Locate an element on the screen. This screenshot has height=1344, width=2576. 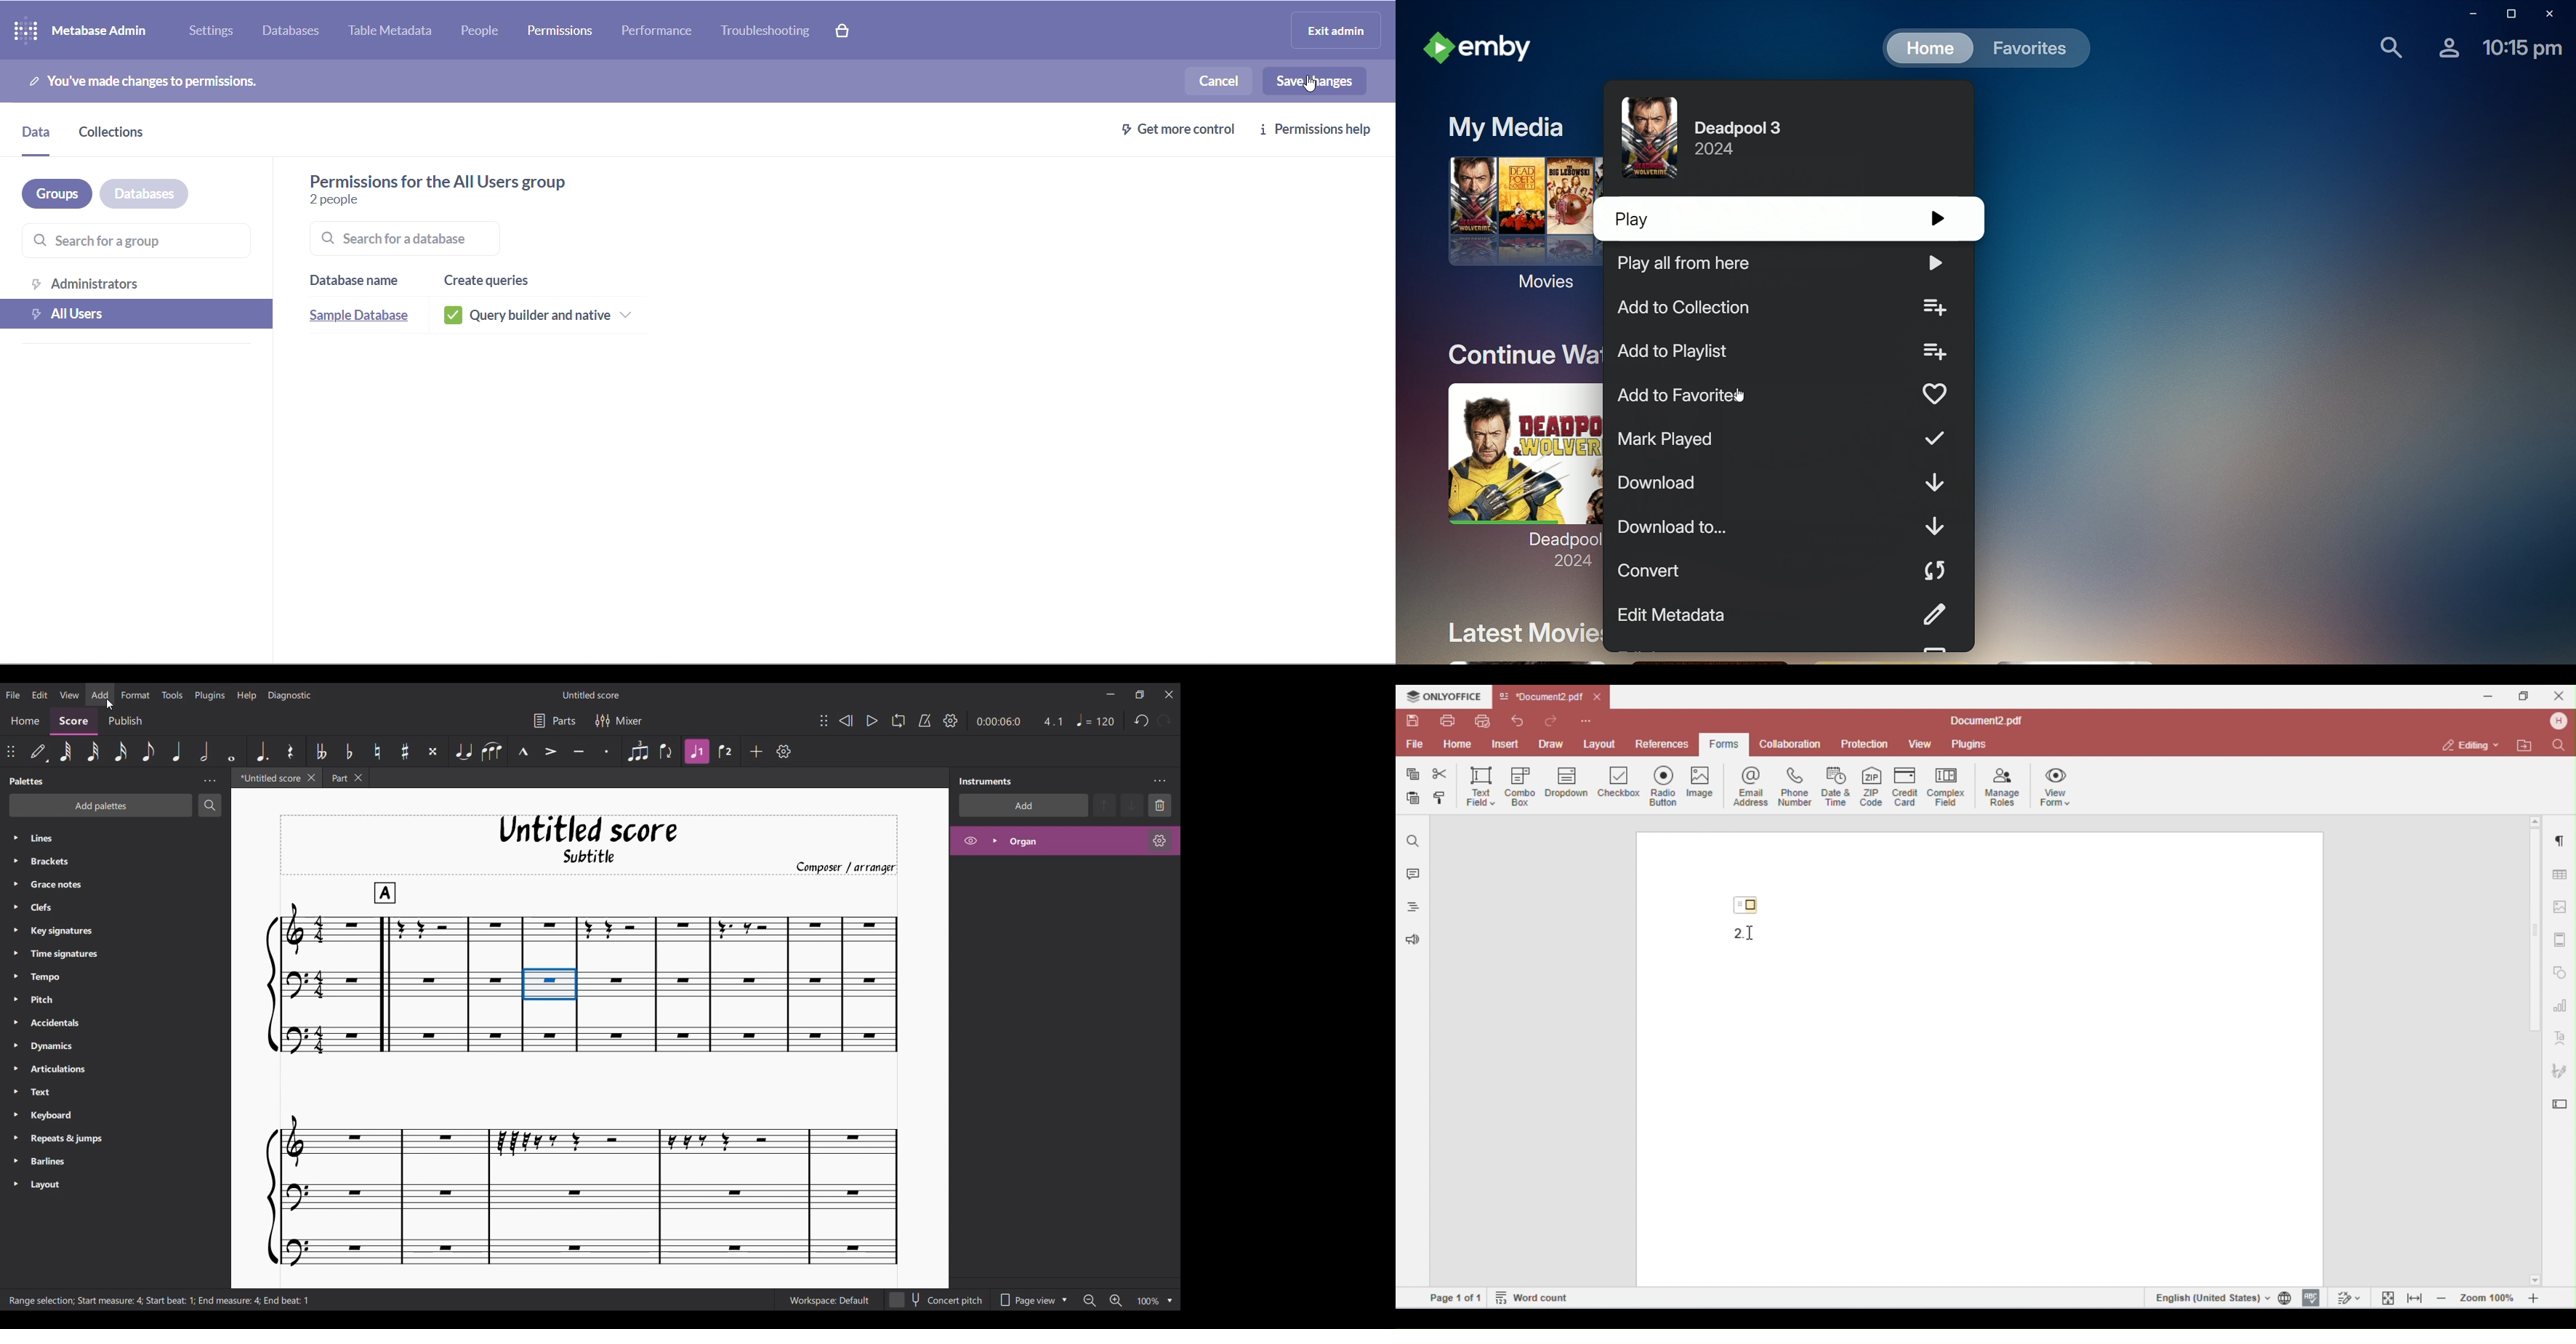
Restore is located at coordinates (2508, 16).